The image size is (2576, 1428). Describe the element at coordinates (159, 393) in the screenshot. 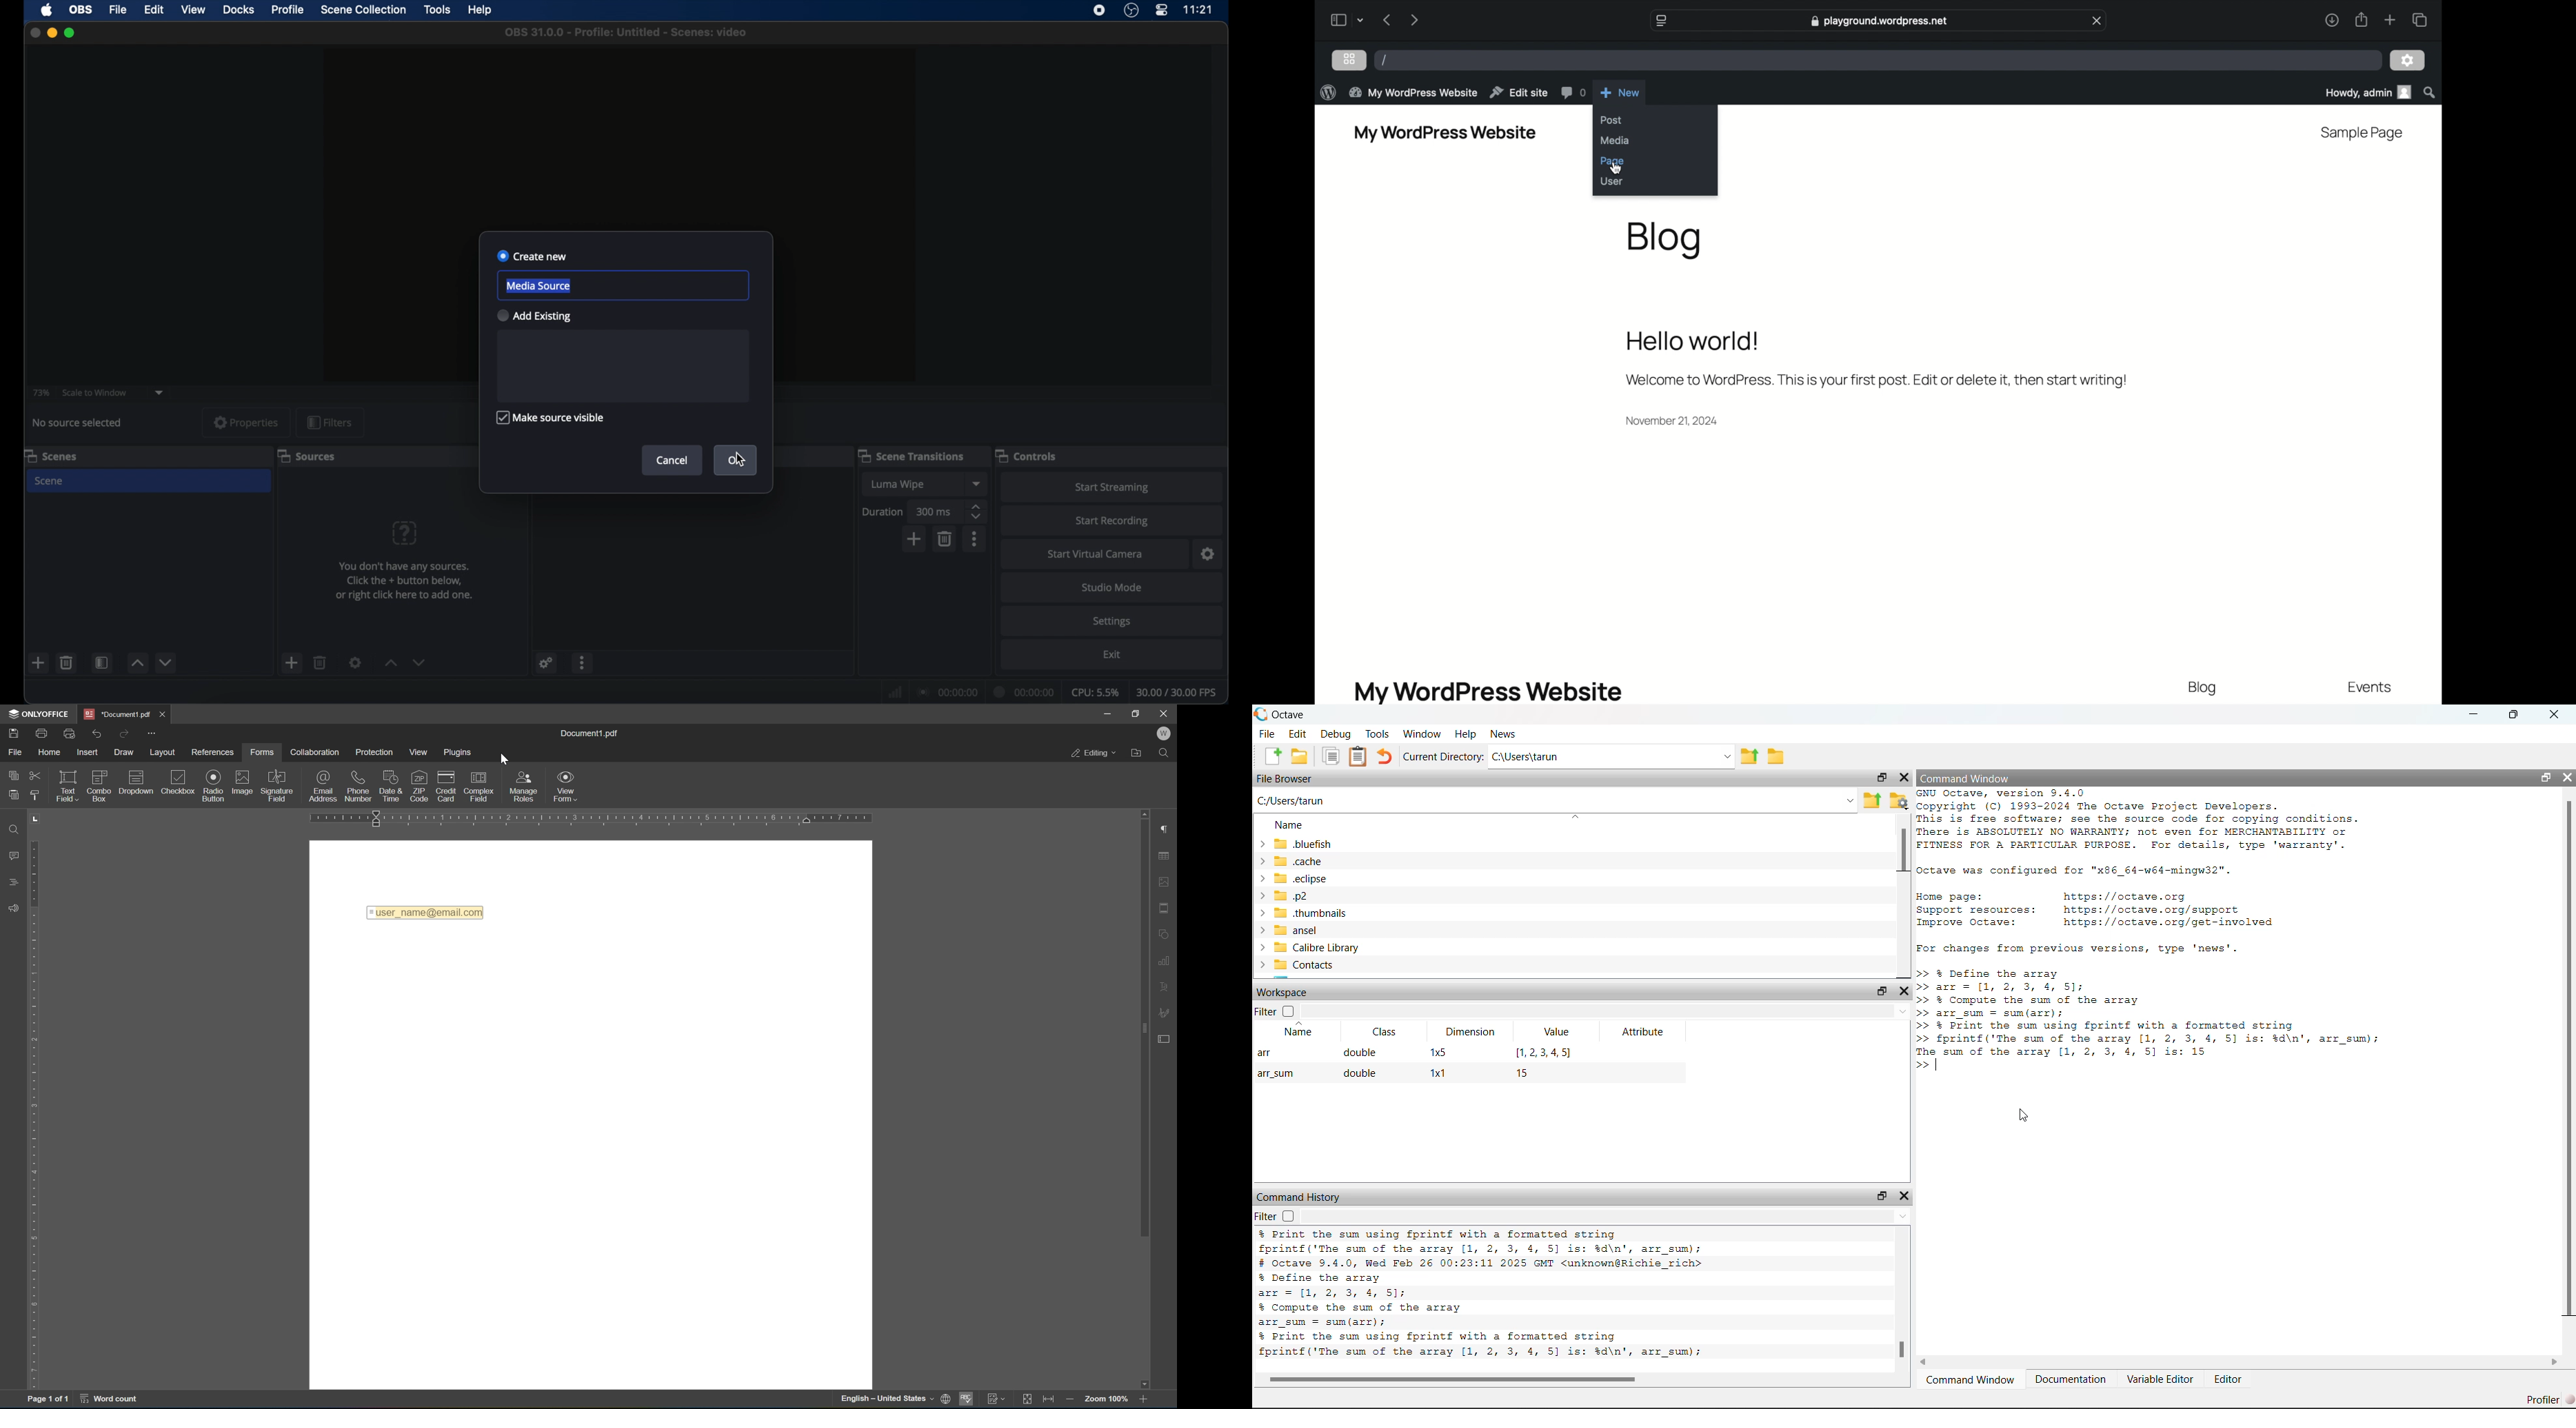

I see `dropdown` at that location.